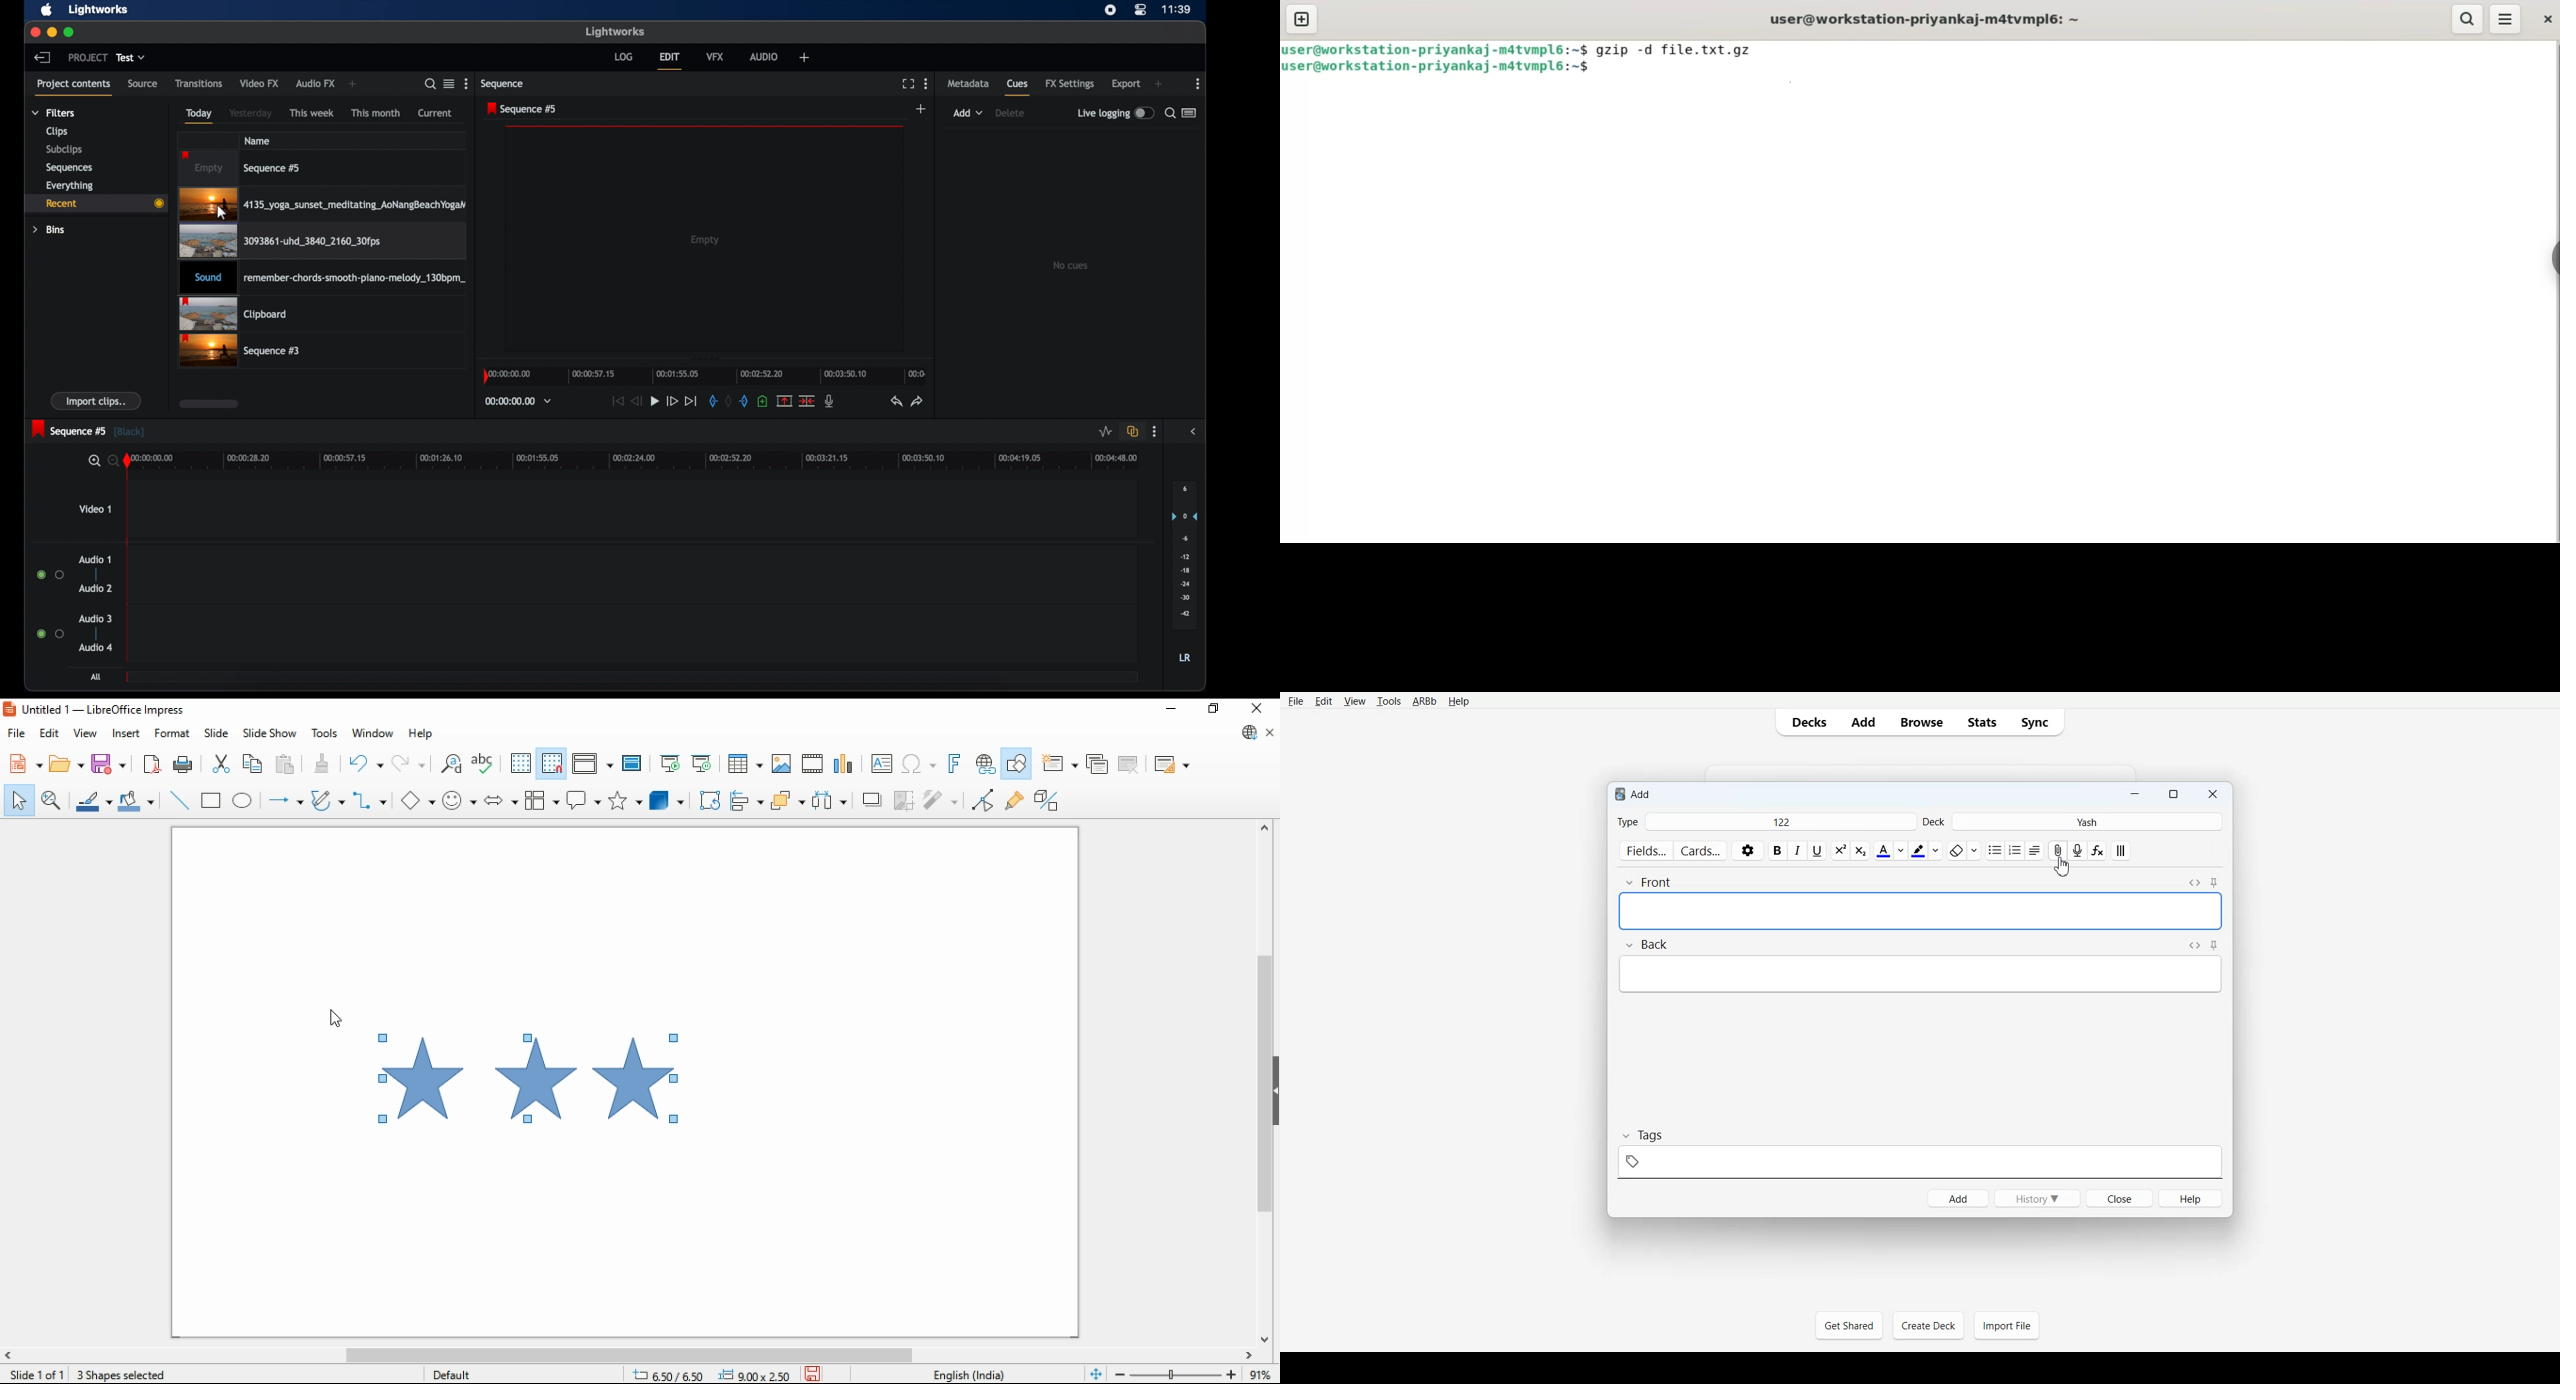  I want to click on Bold, so click(1778, 851).